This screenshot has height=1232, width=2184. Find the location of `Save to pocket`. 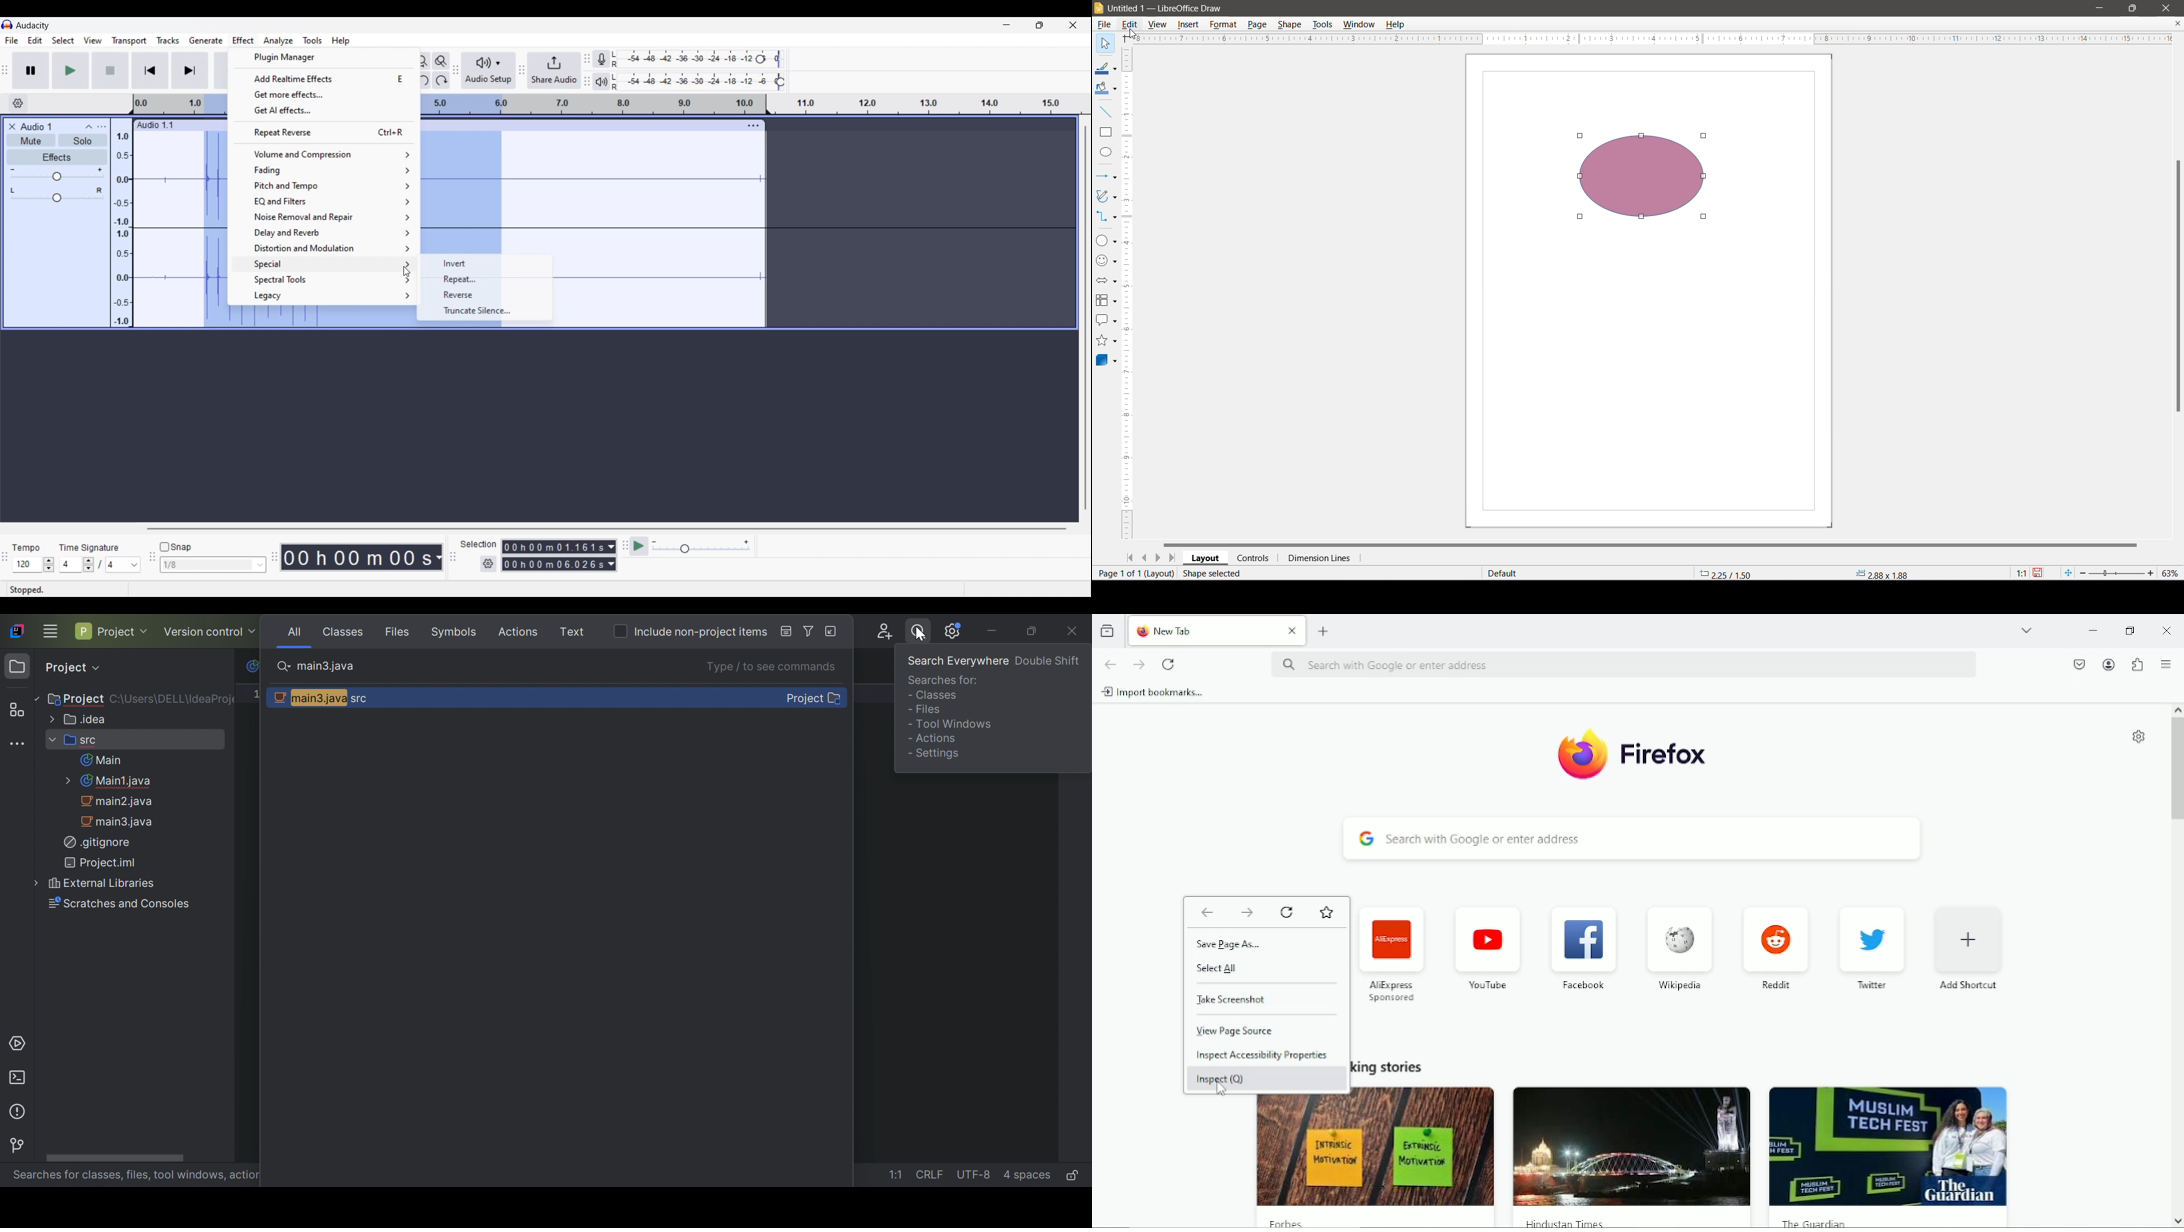

Save to pocket is located at coordinates (2076, 664).